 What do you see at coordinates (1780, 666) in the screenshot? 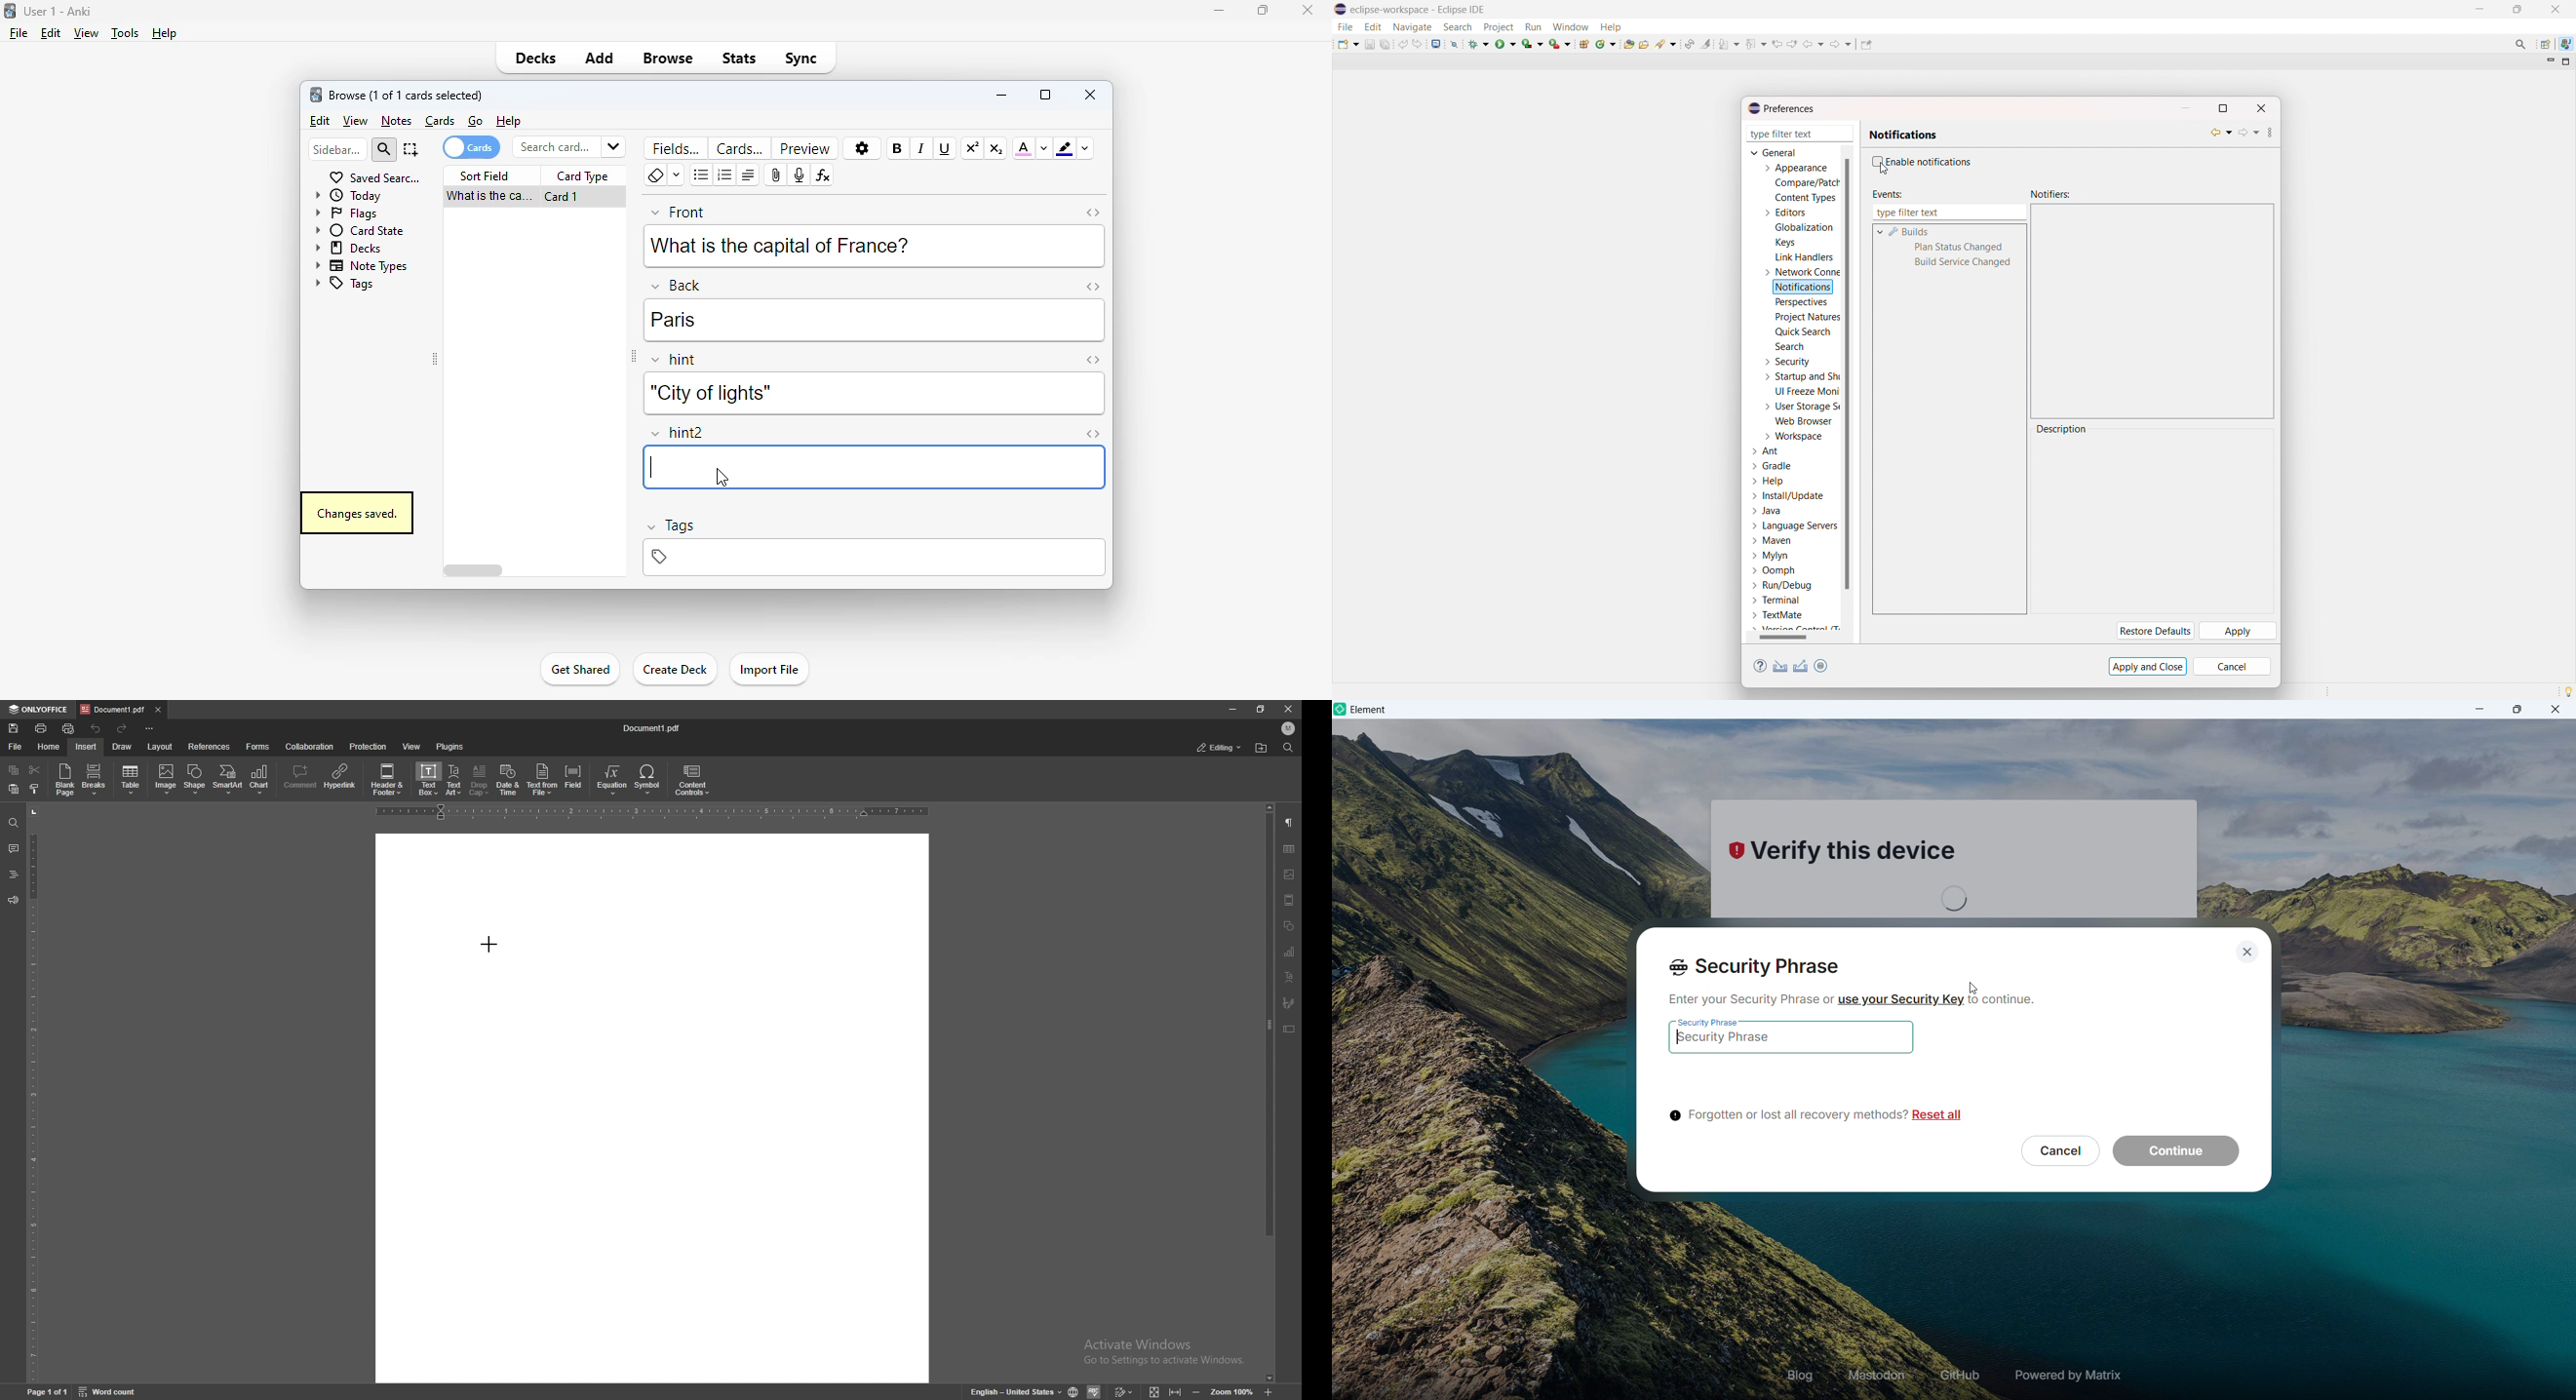
I see `import` at bounding box center [1780, 666].